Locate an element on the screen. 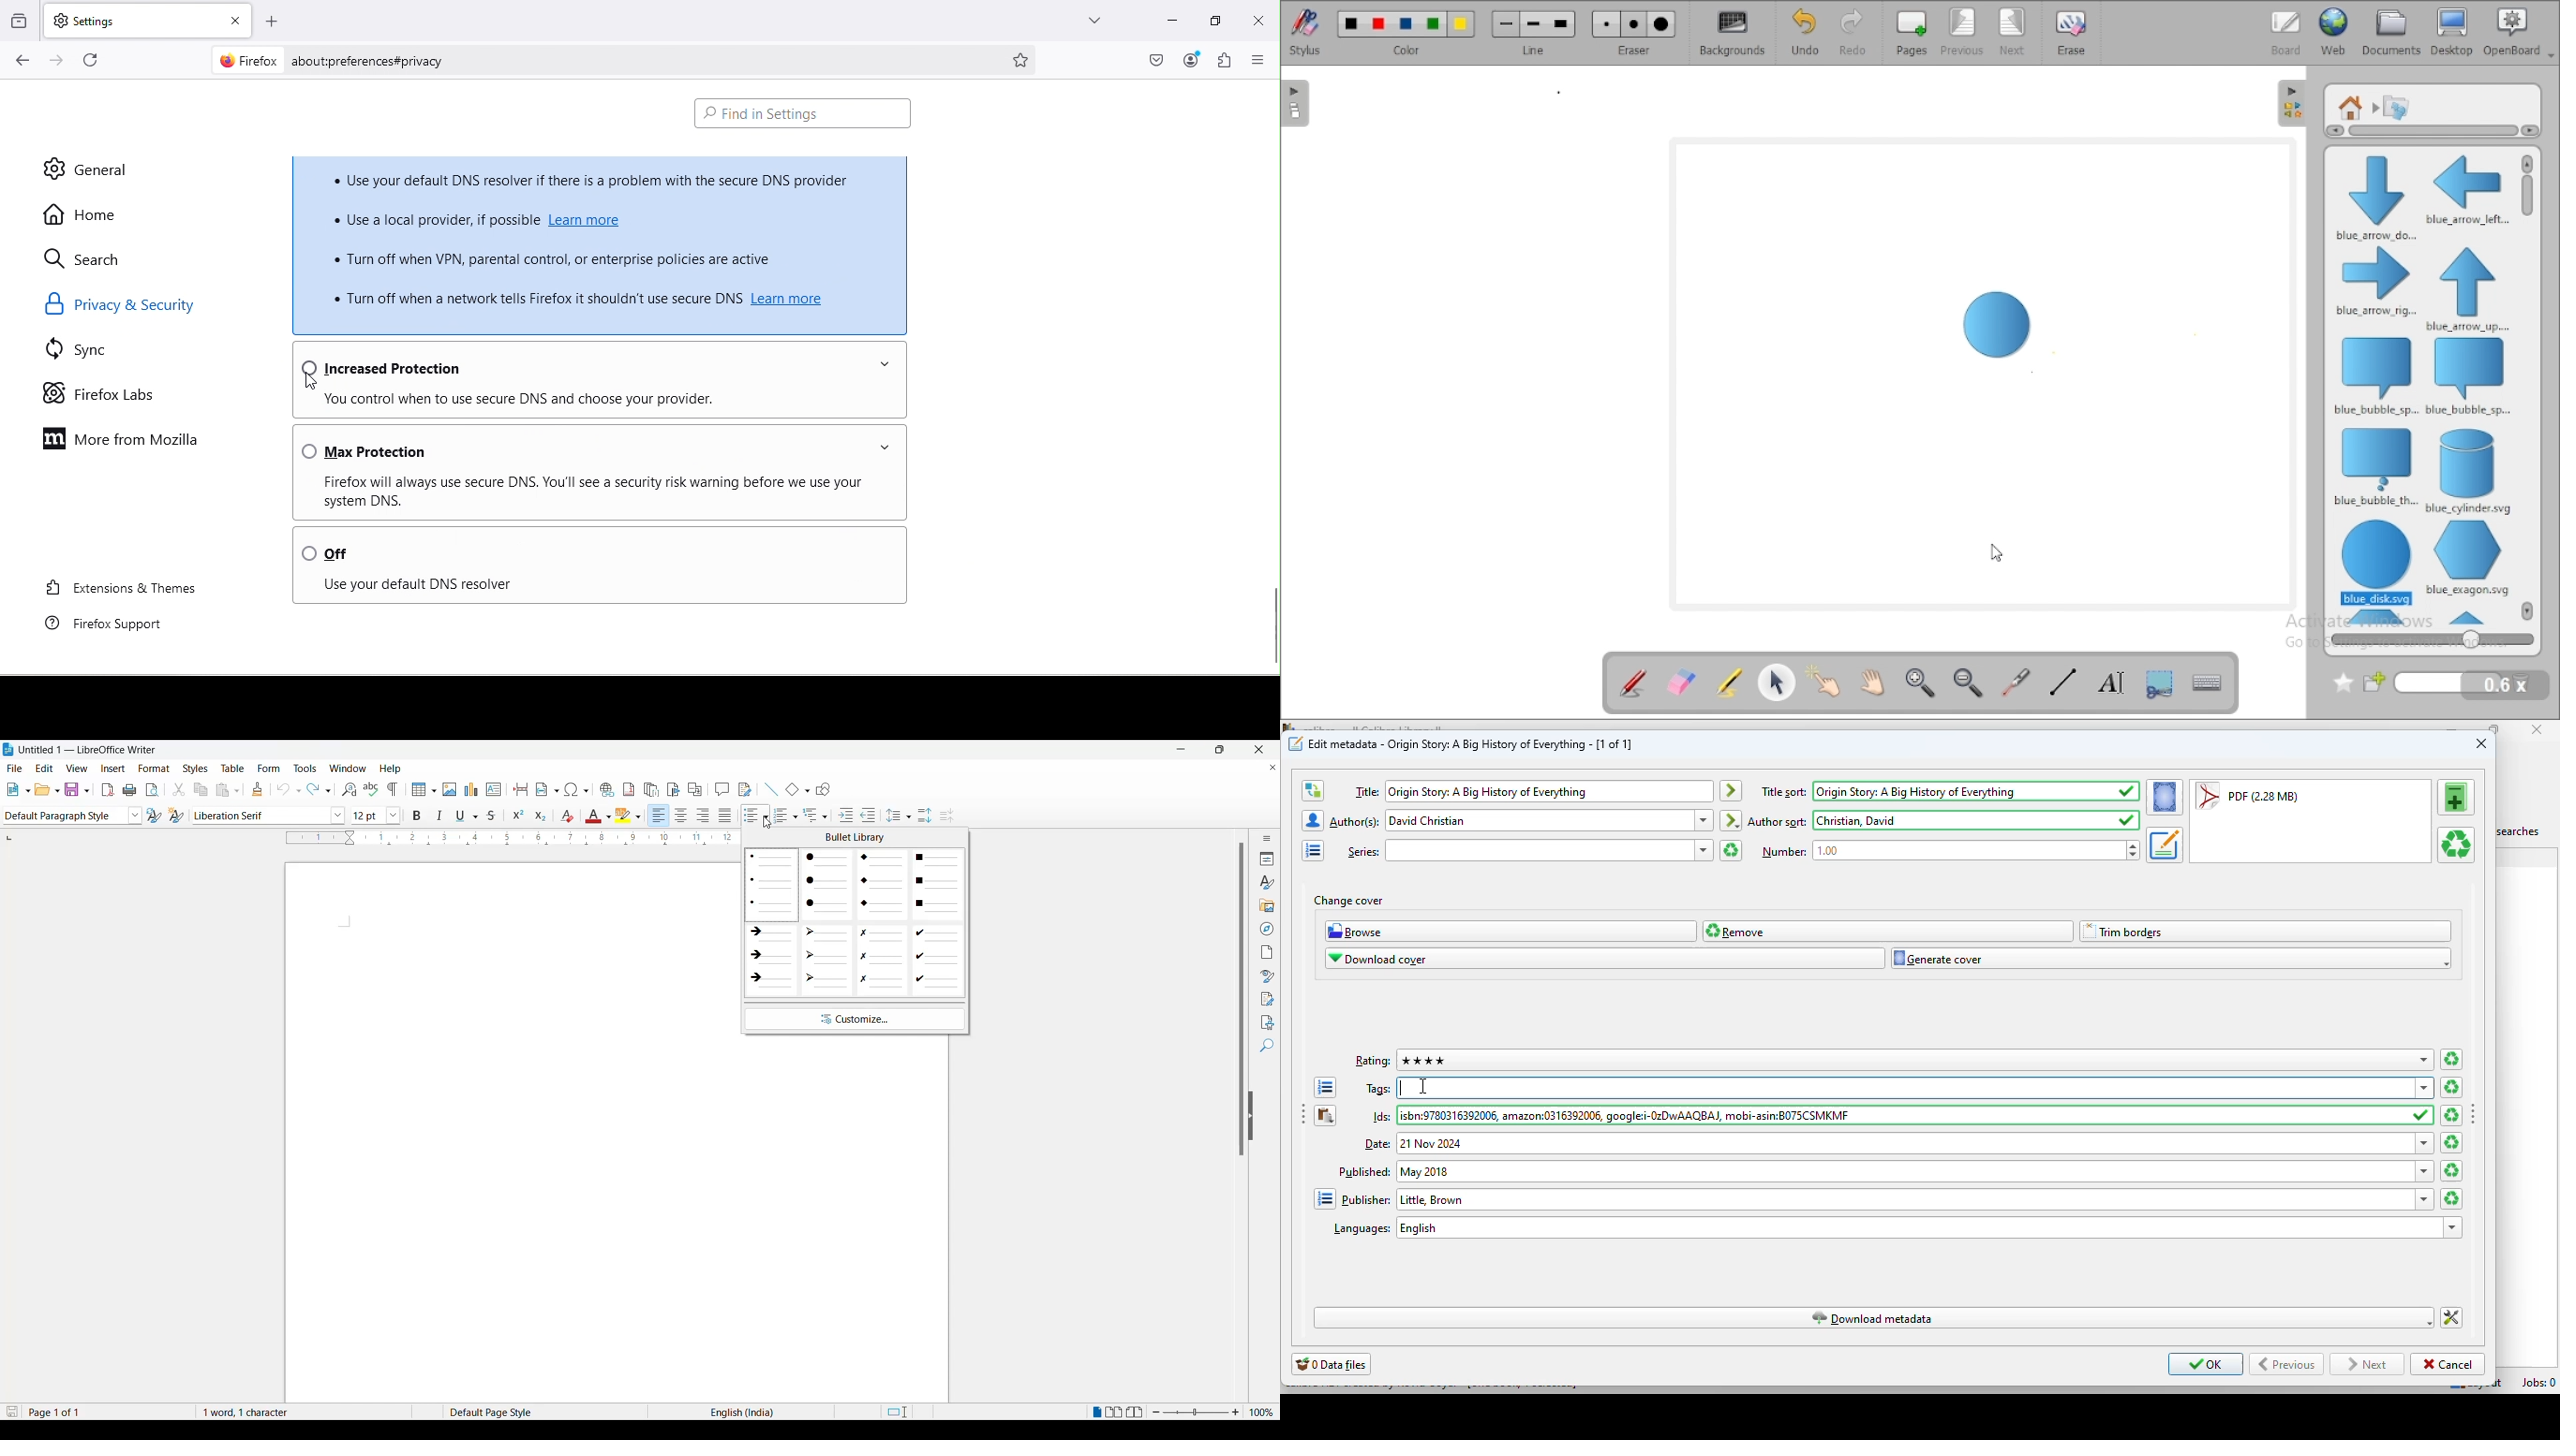 Image resolution: width=2576 pixels, height=1456 pixels. tags: is located at coordinates (1903, 1087).